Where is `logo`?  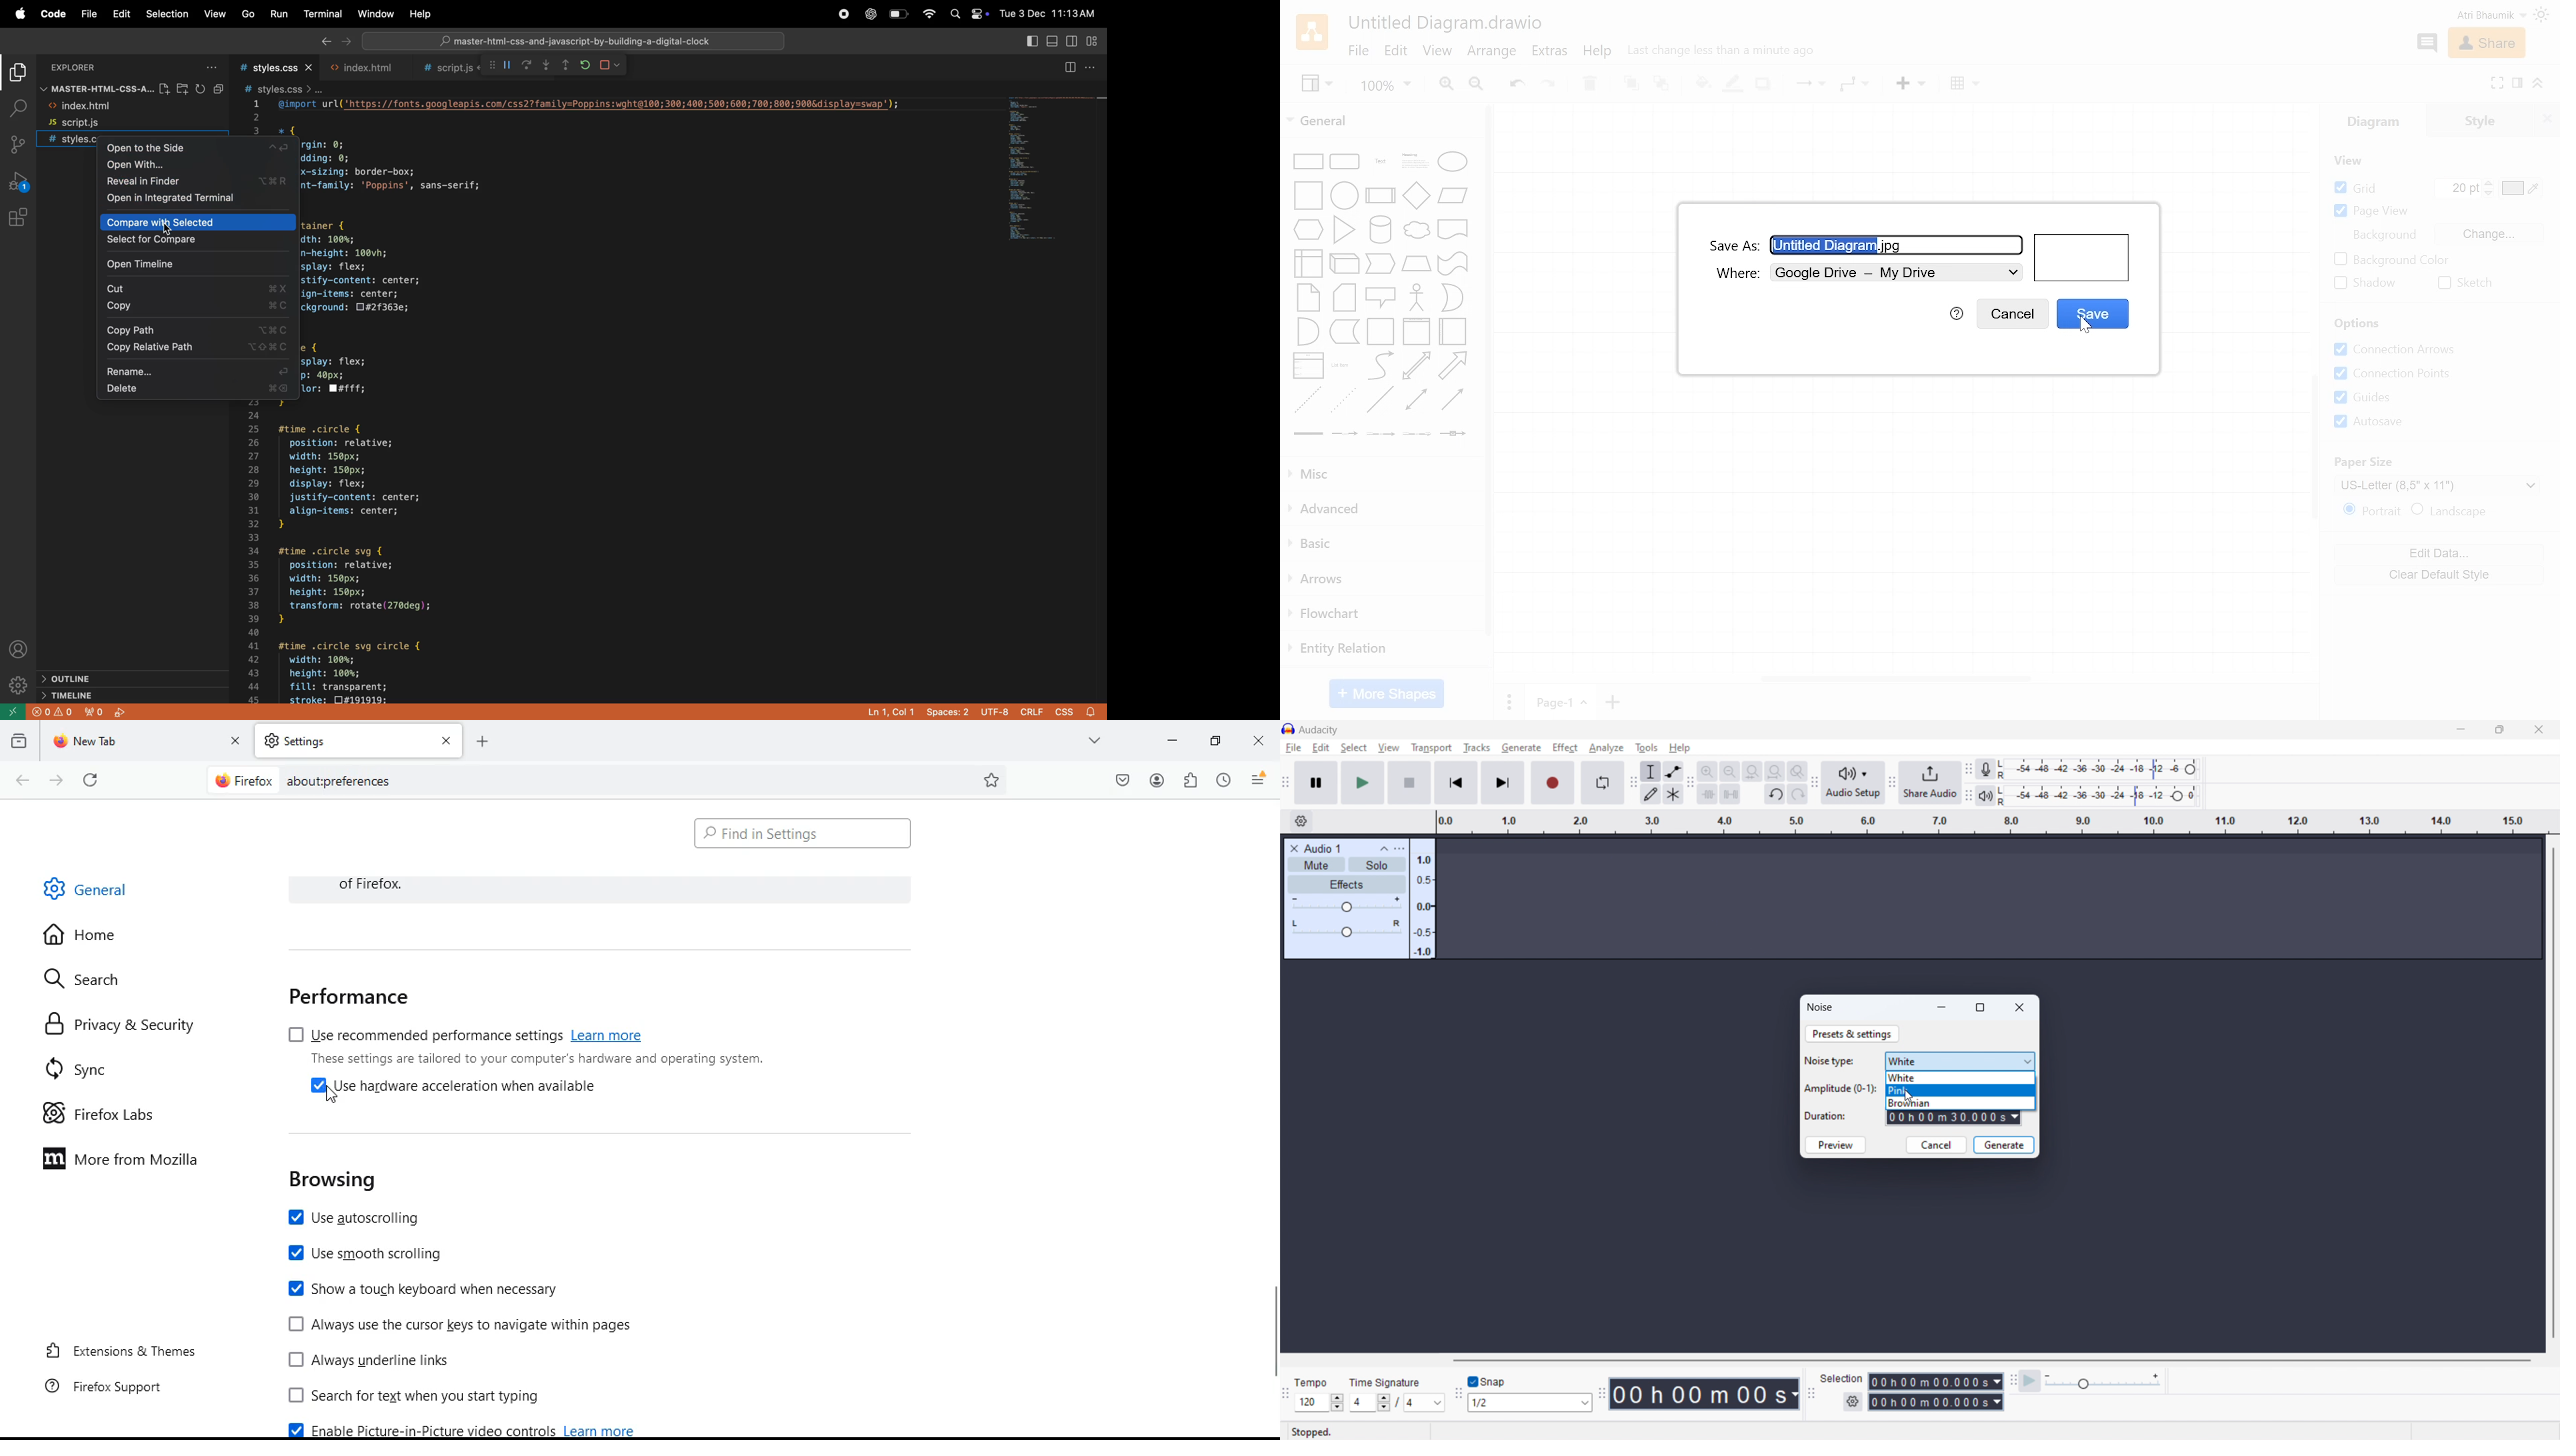 logo is located at coordinates (1288, 729).